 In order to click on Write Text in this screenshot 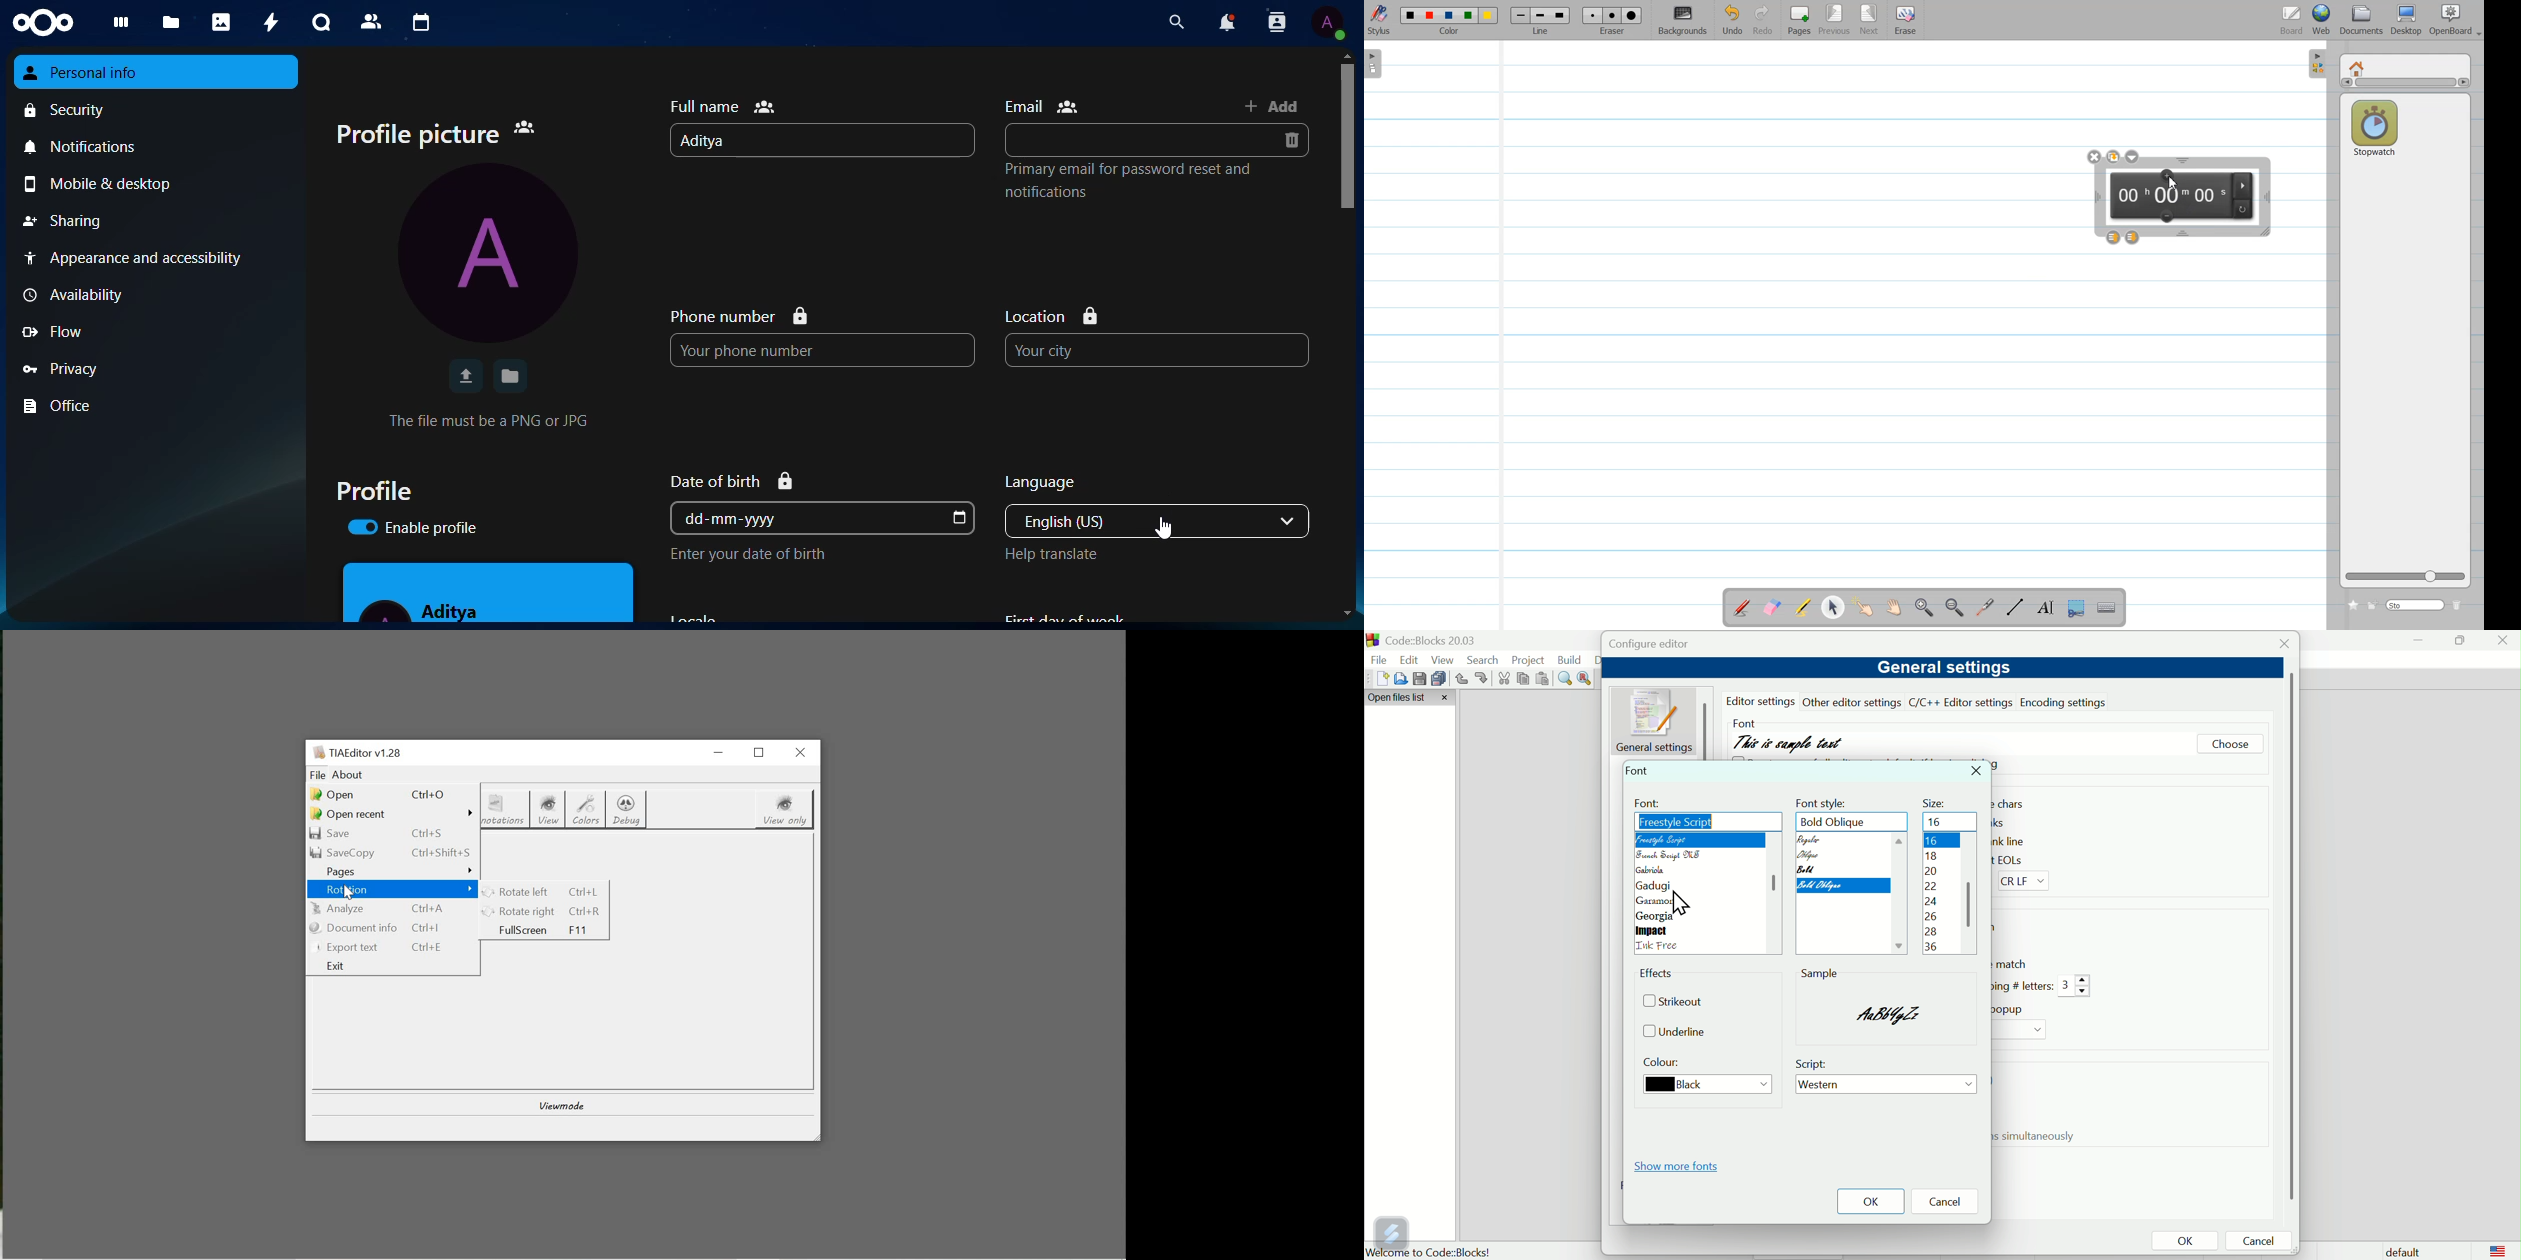, I will do `click(2045, 608)`.